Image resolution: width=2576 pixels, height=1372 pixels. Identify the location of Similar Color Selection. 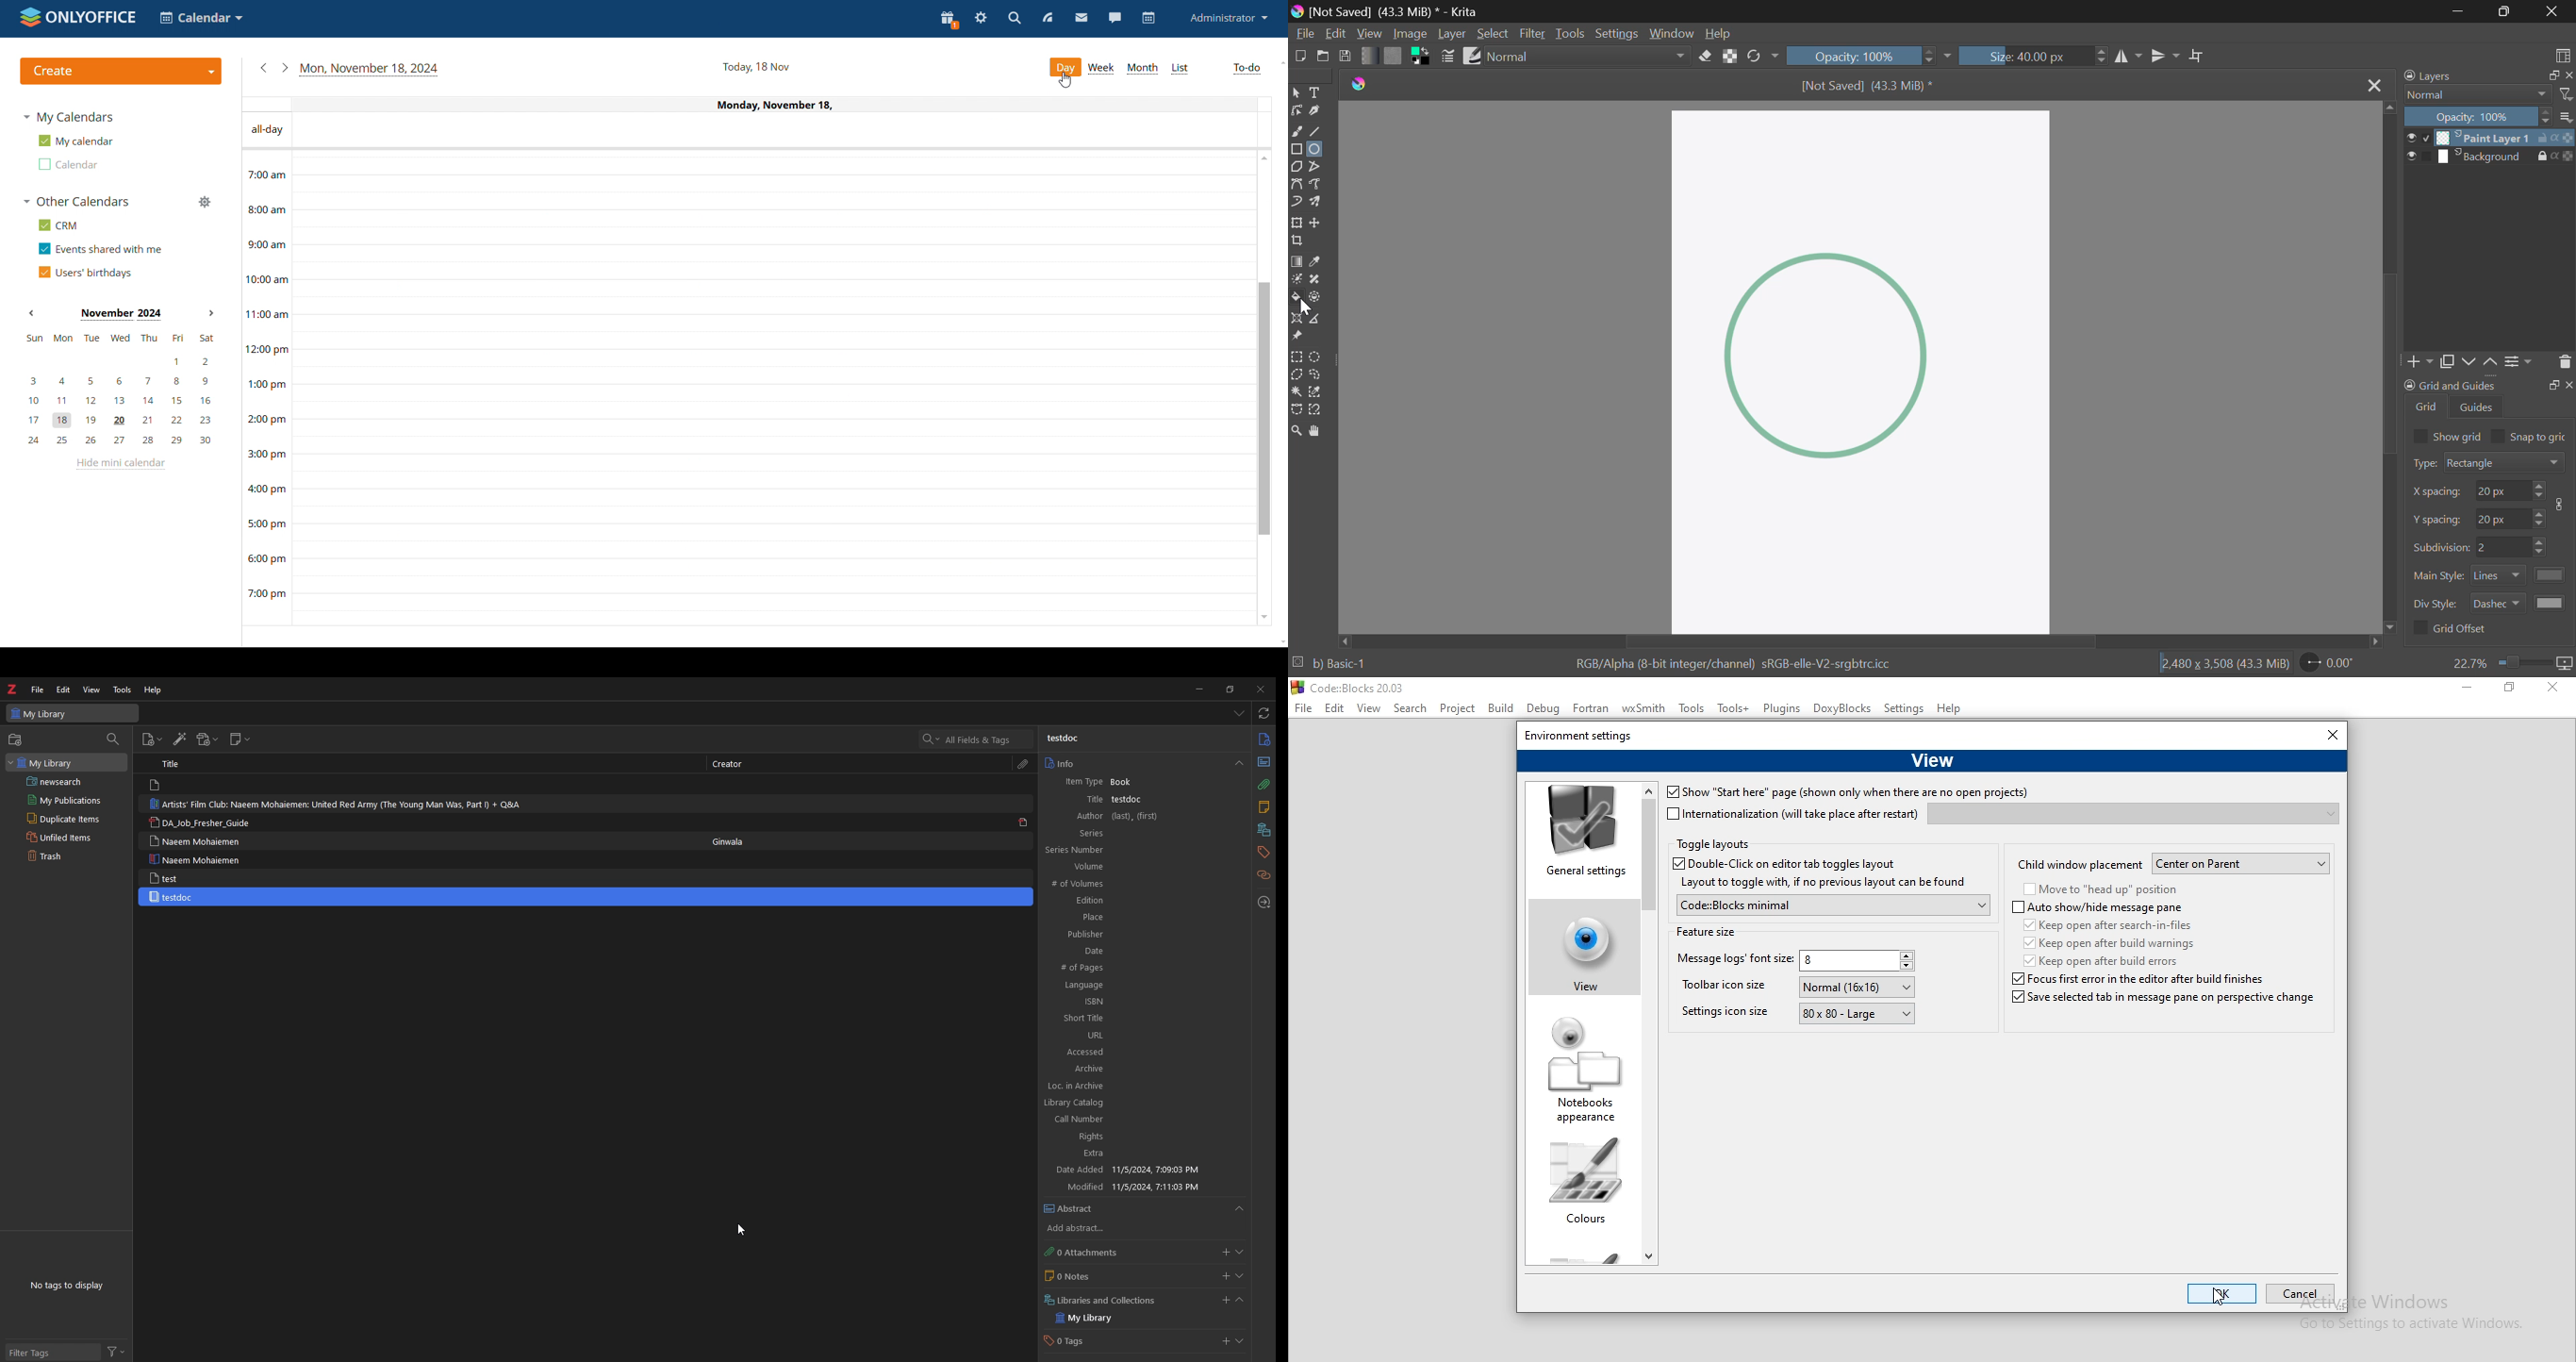
(1316, 393).